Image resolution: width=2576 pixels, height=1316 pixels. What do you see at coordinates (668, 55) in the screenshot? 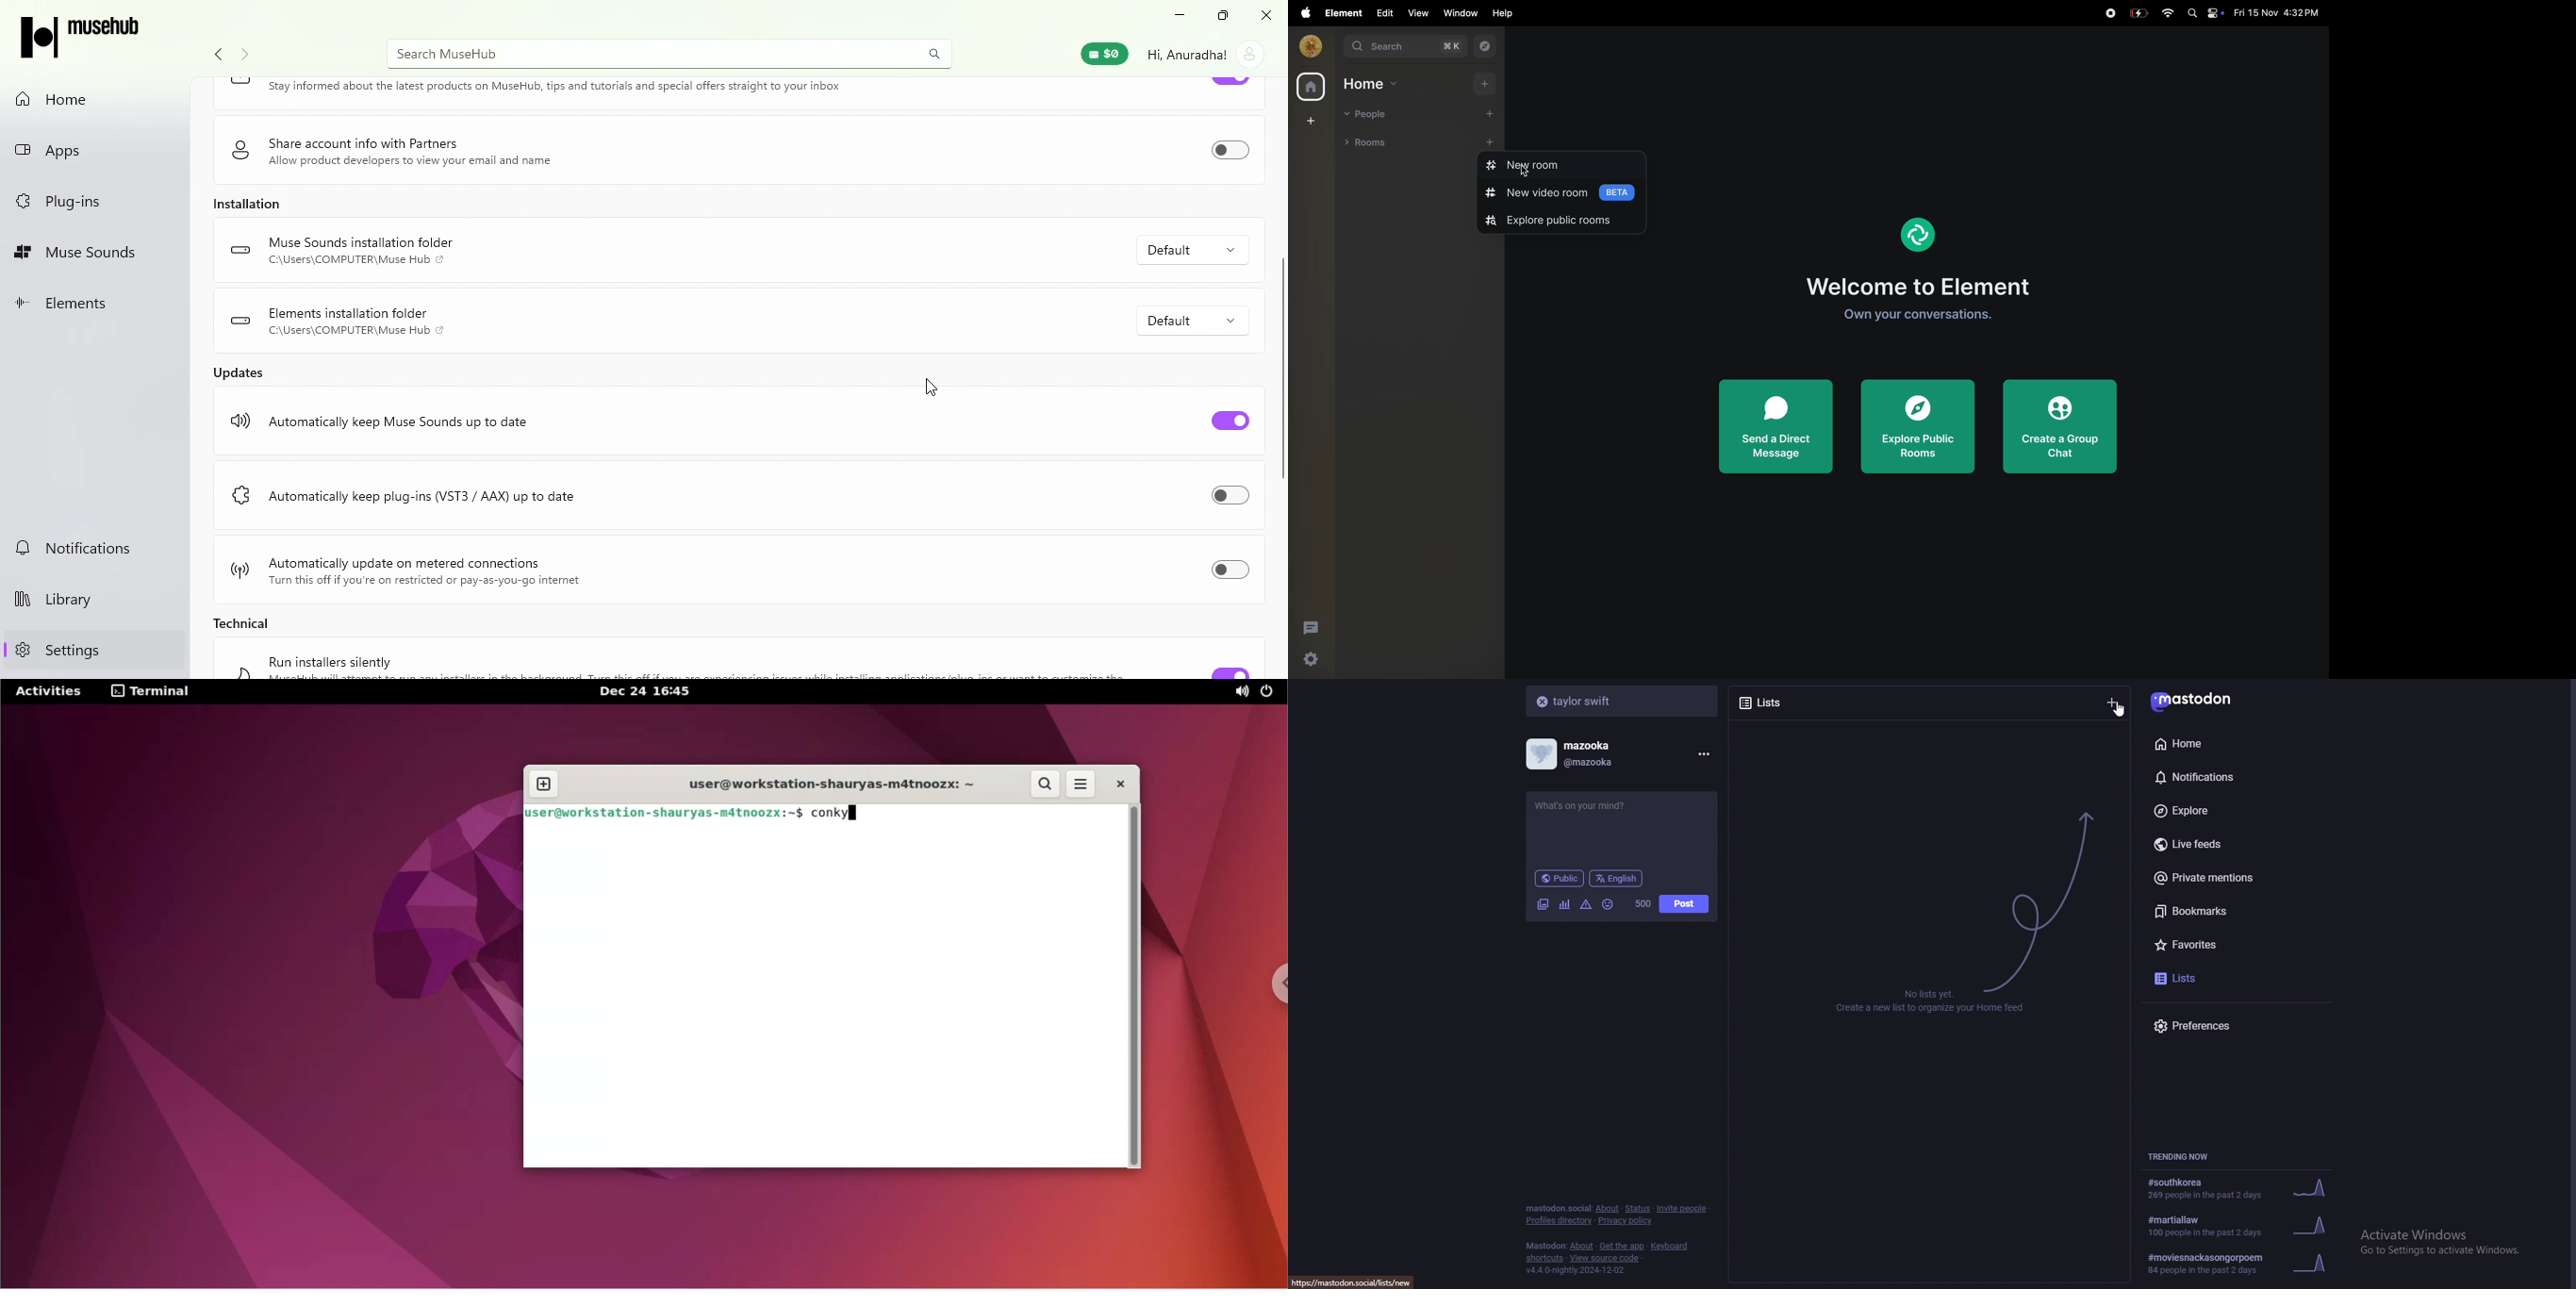
I see `Search MuseHUb` at bounding box center [668, 55].